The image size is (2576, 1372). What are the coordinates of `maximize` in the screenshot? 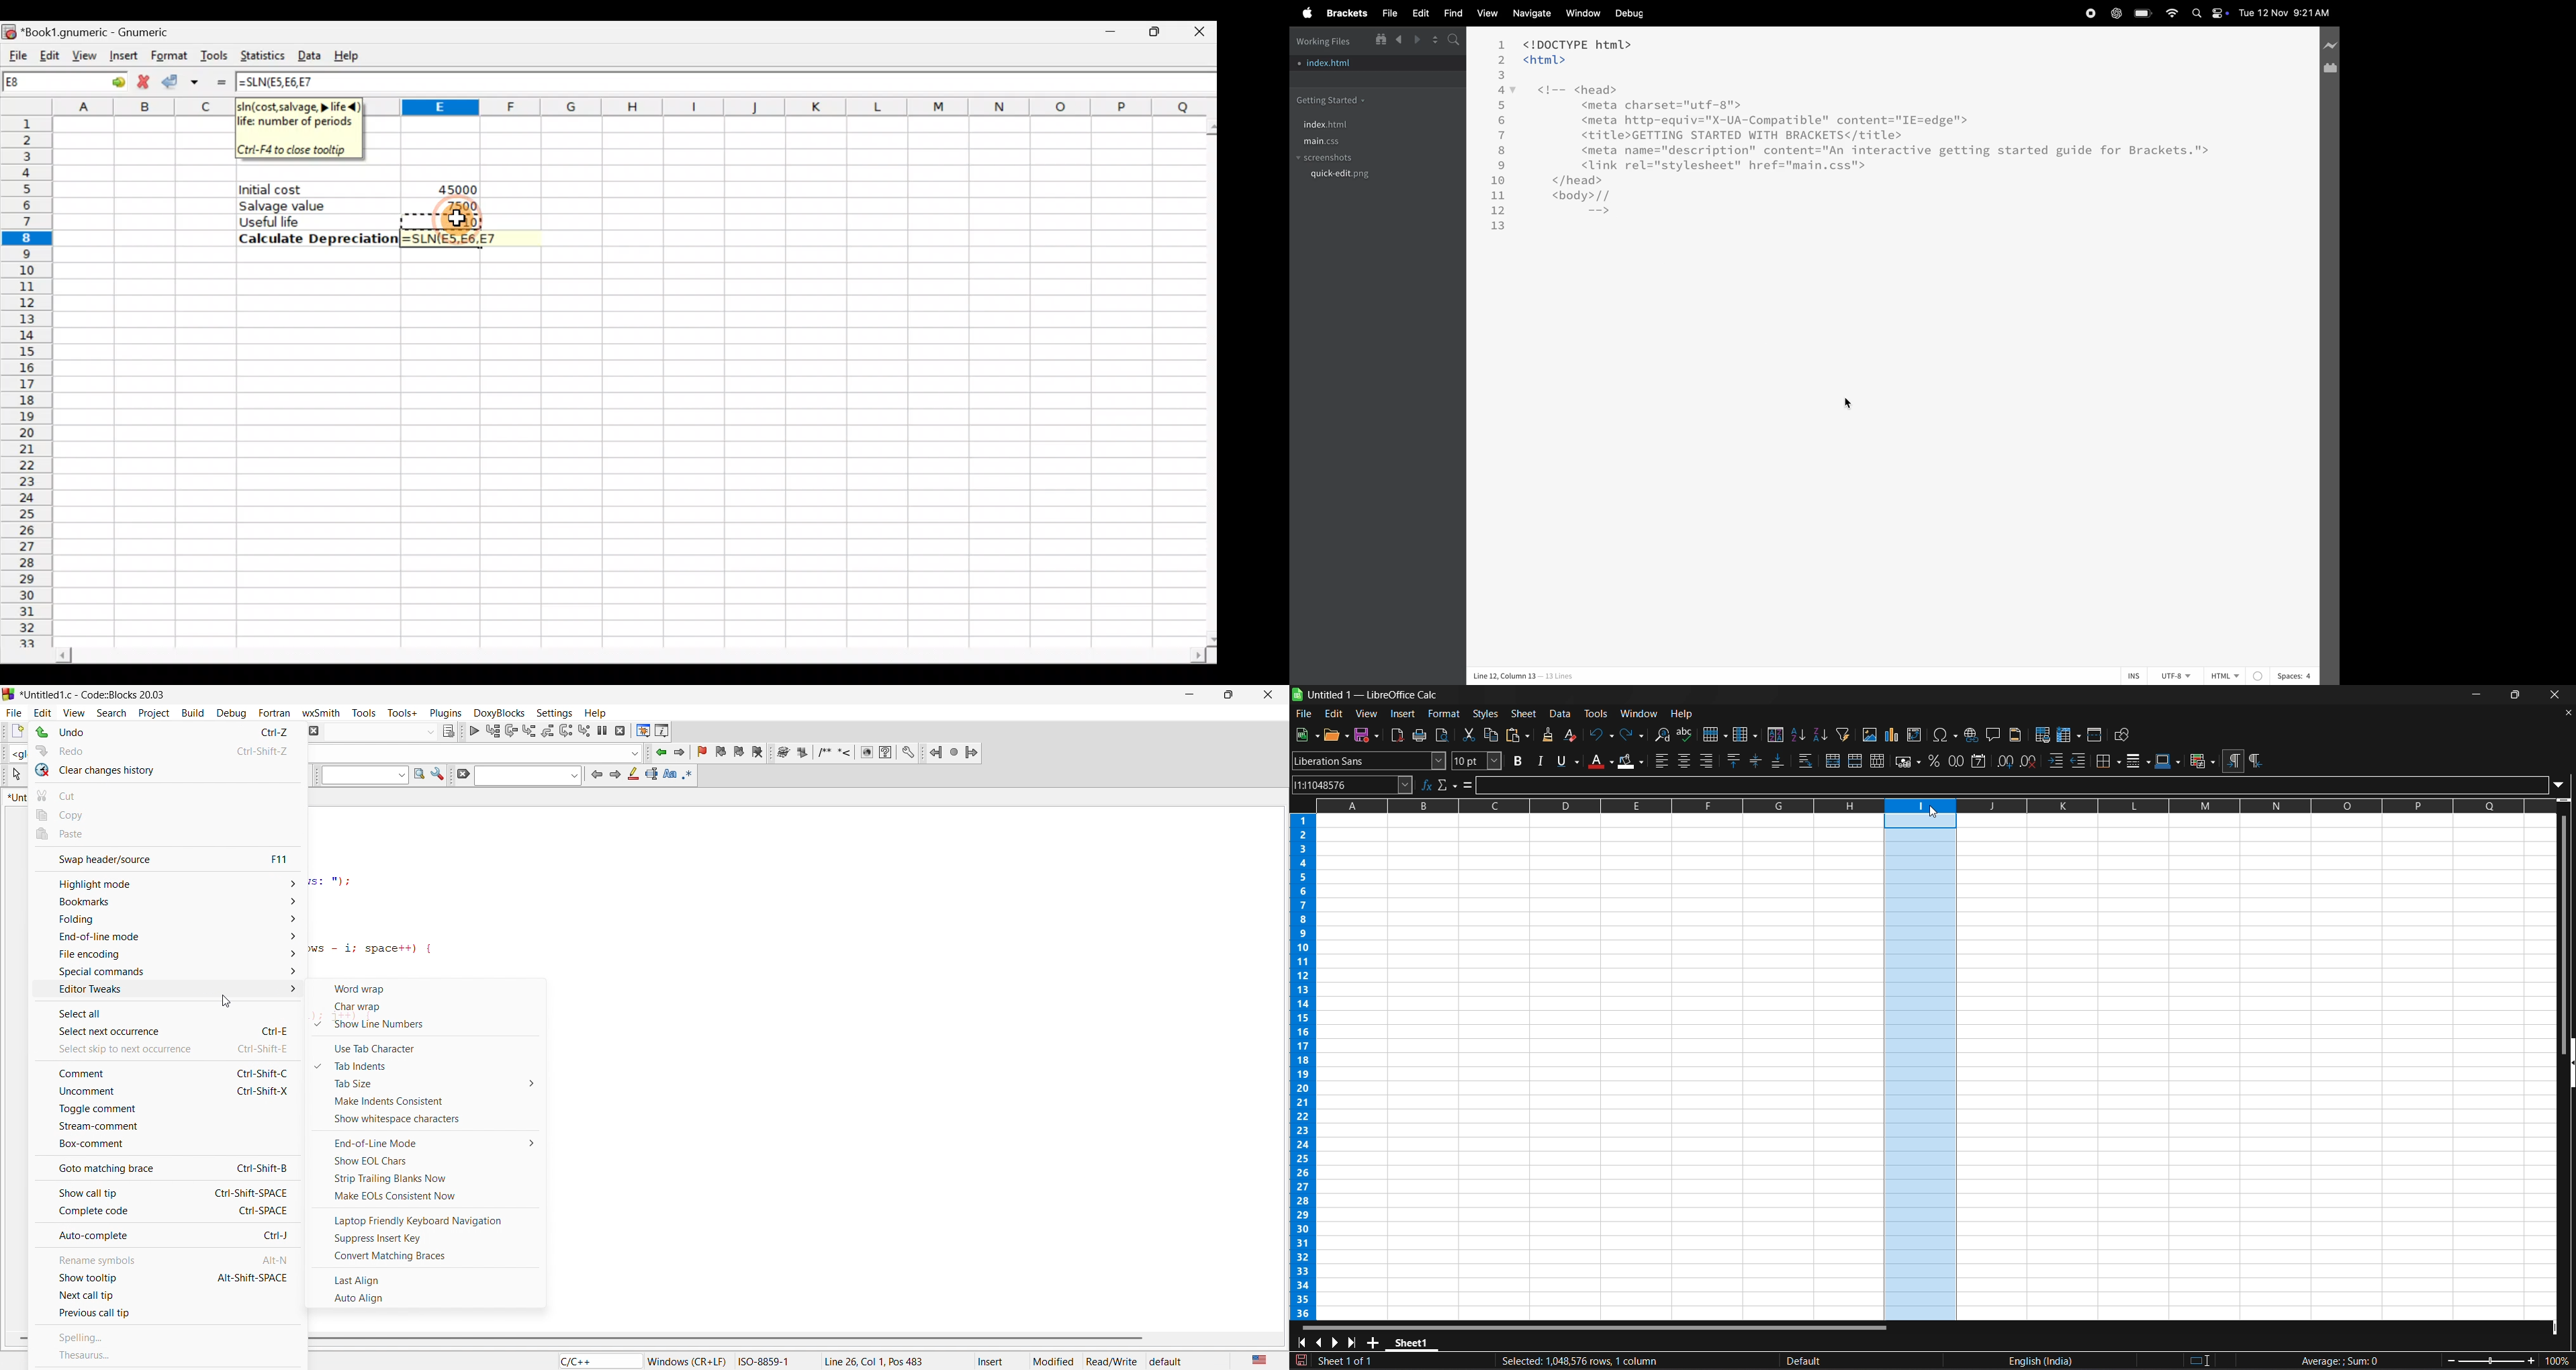 It's located at (2514, 696).